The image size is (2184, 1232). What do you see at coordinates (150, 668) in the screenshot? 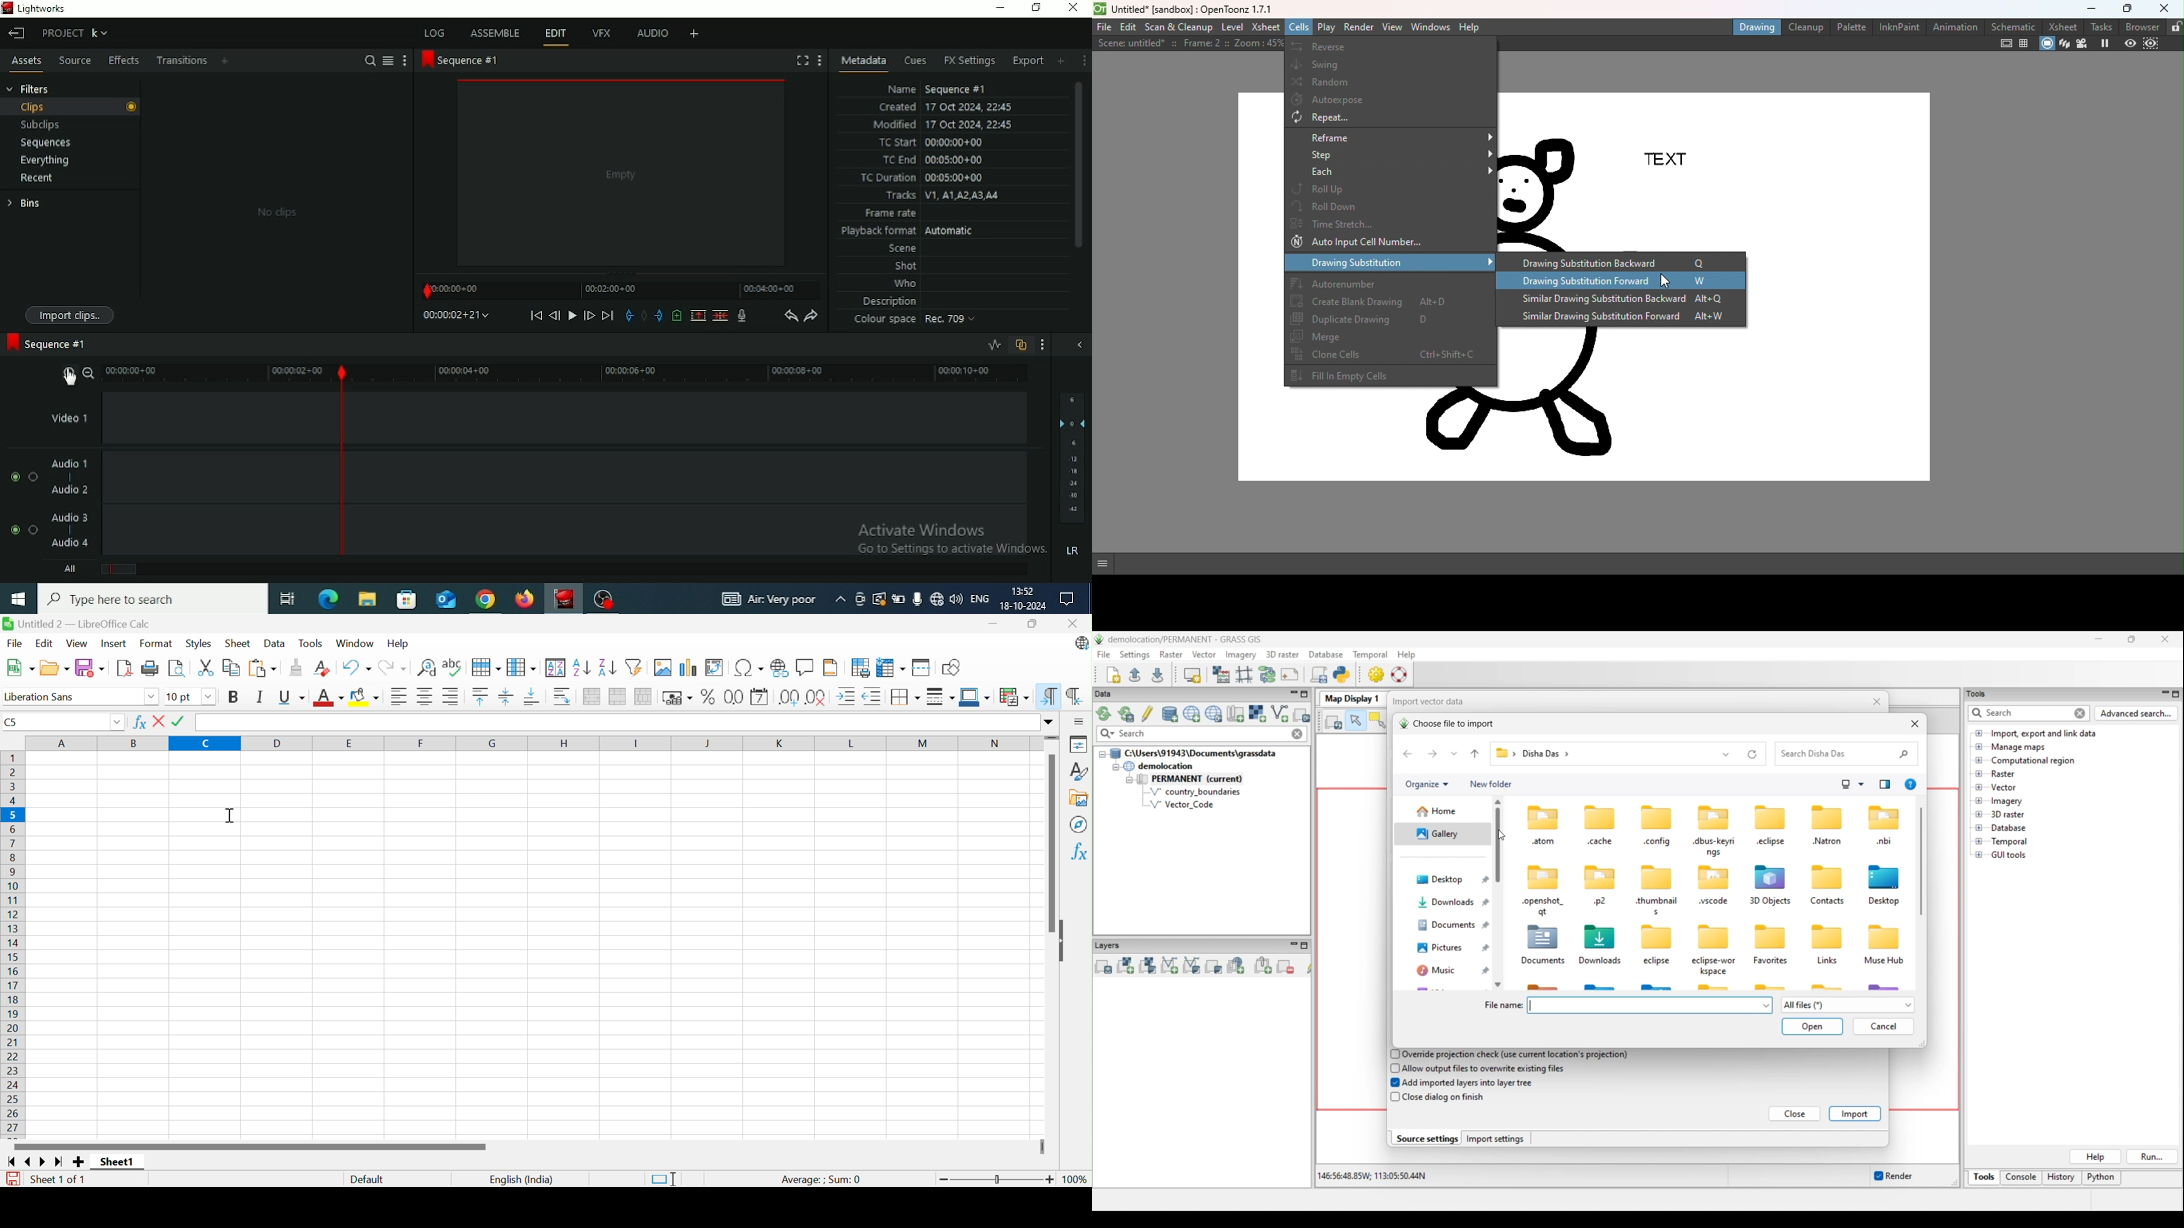
I see `Print` at bounding box center [150, 668].